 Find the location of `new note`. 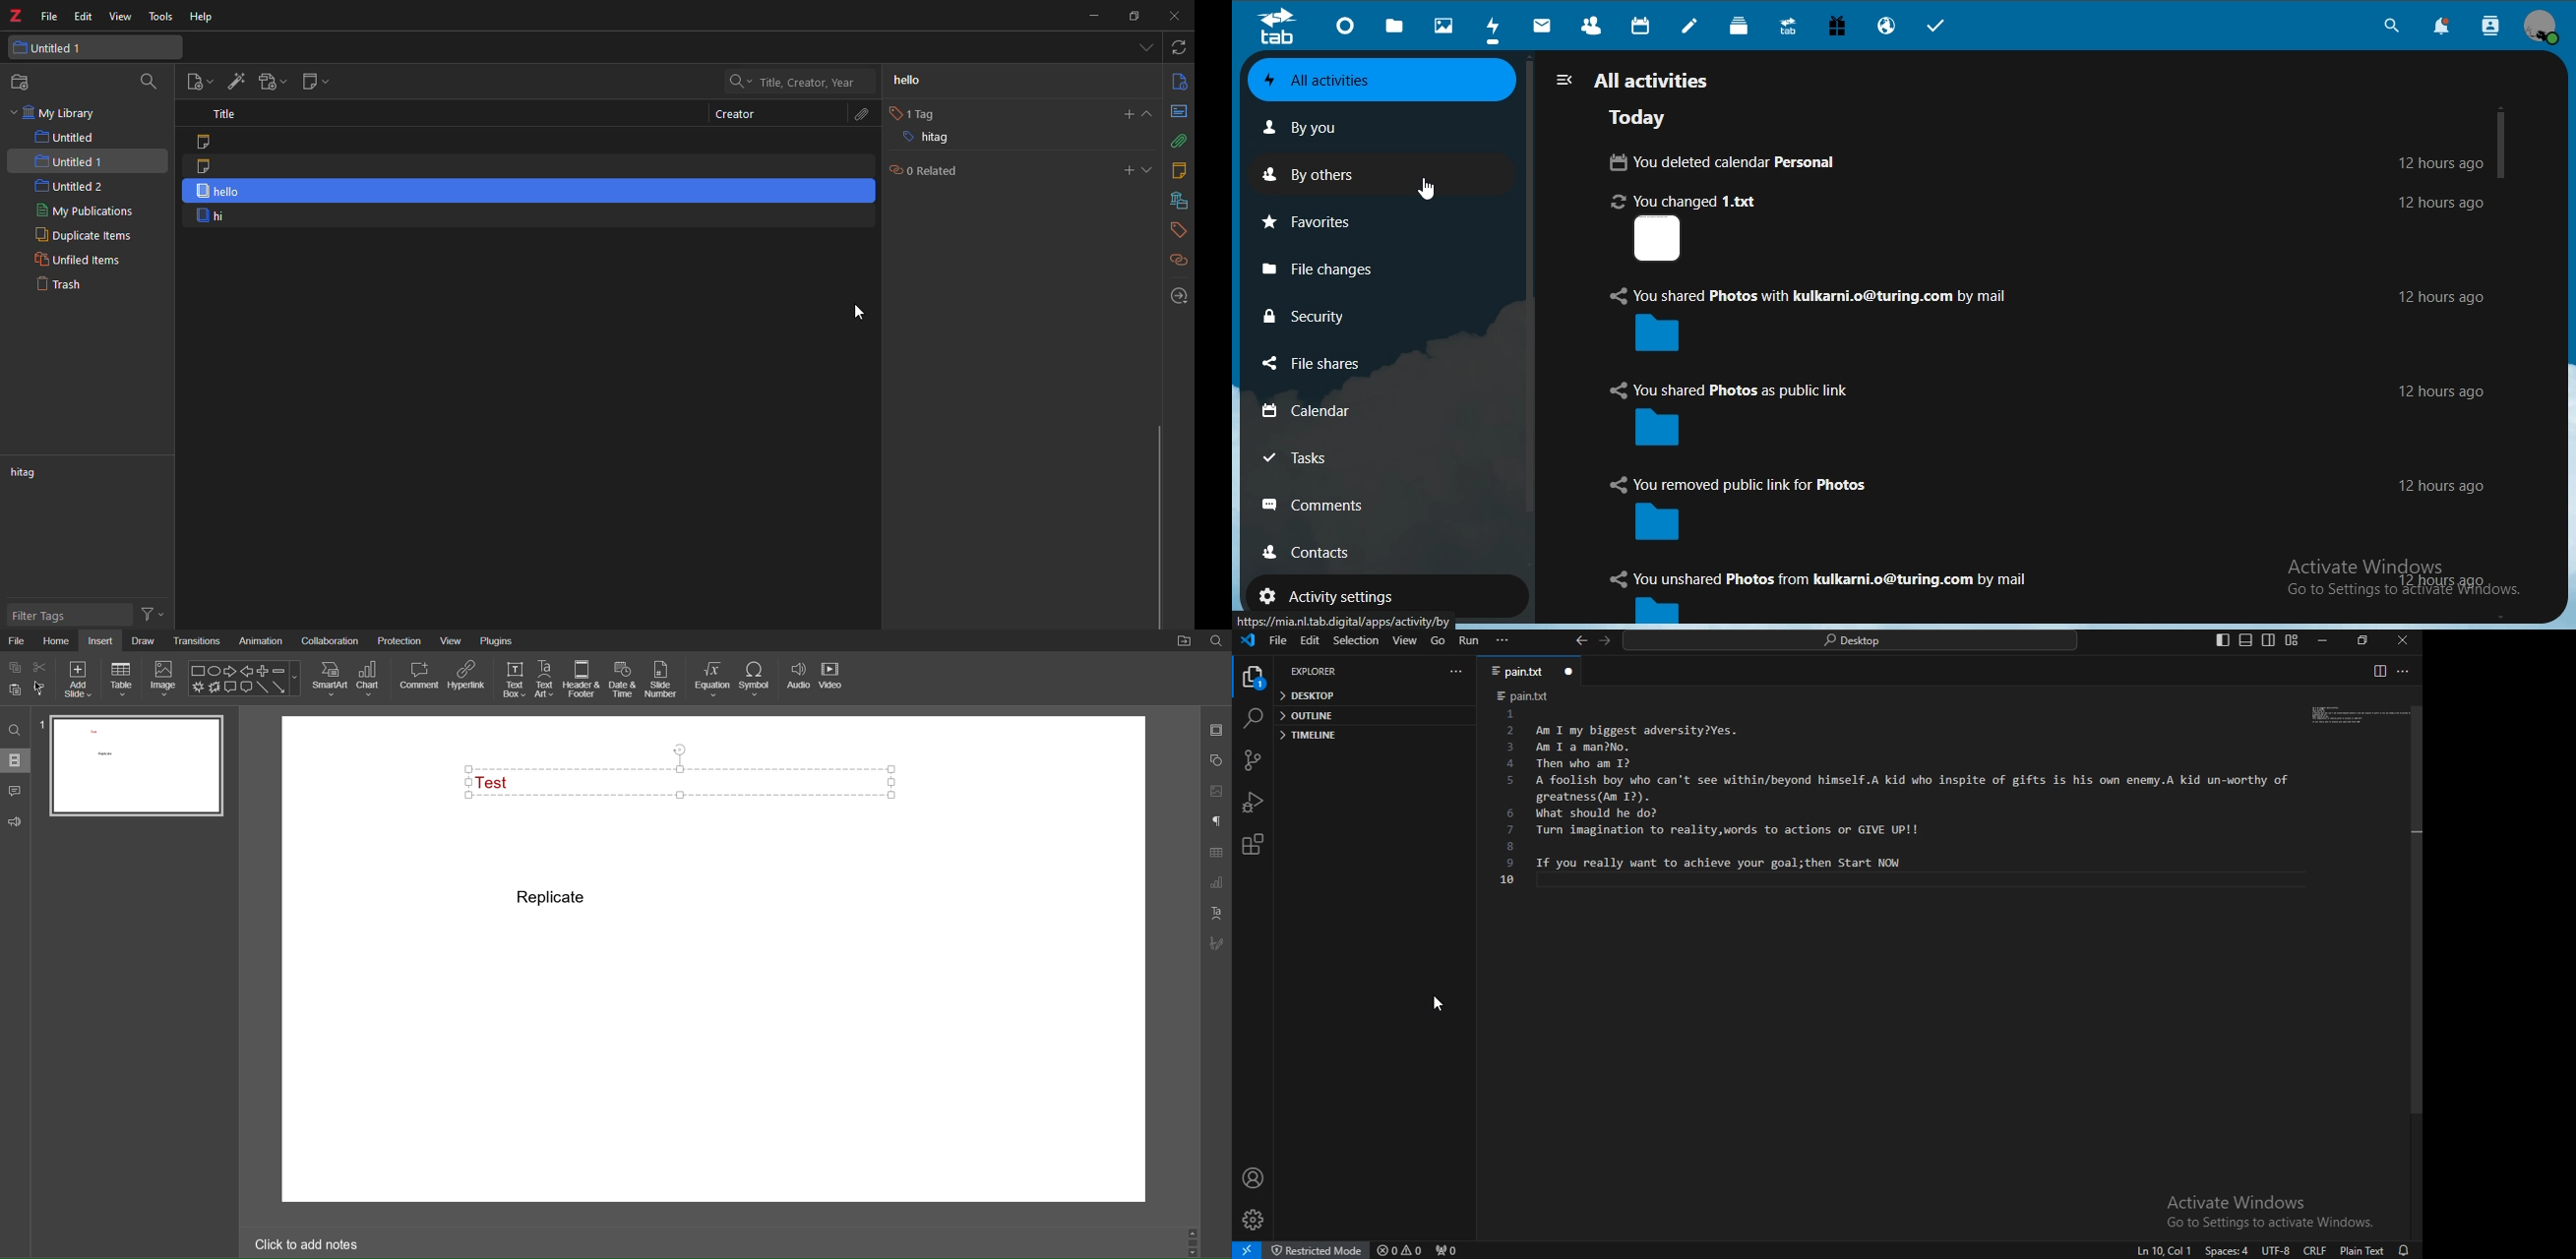

new note is located at coordinates (317, 84).